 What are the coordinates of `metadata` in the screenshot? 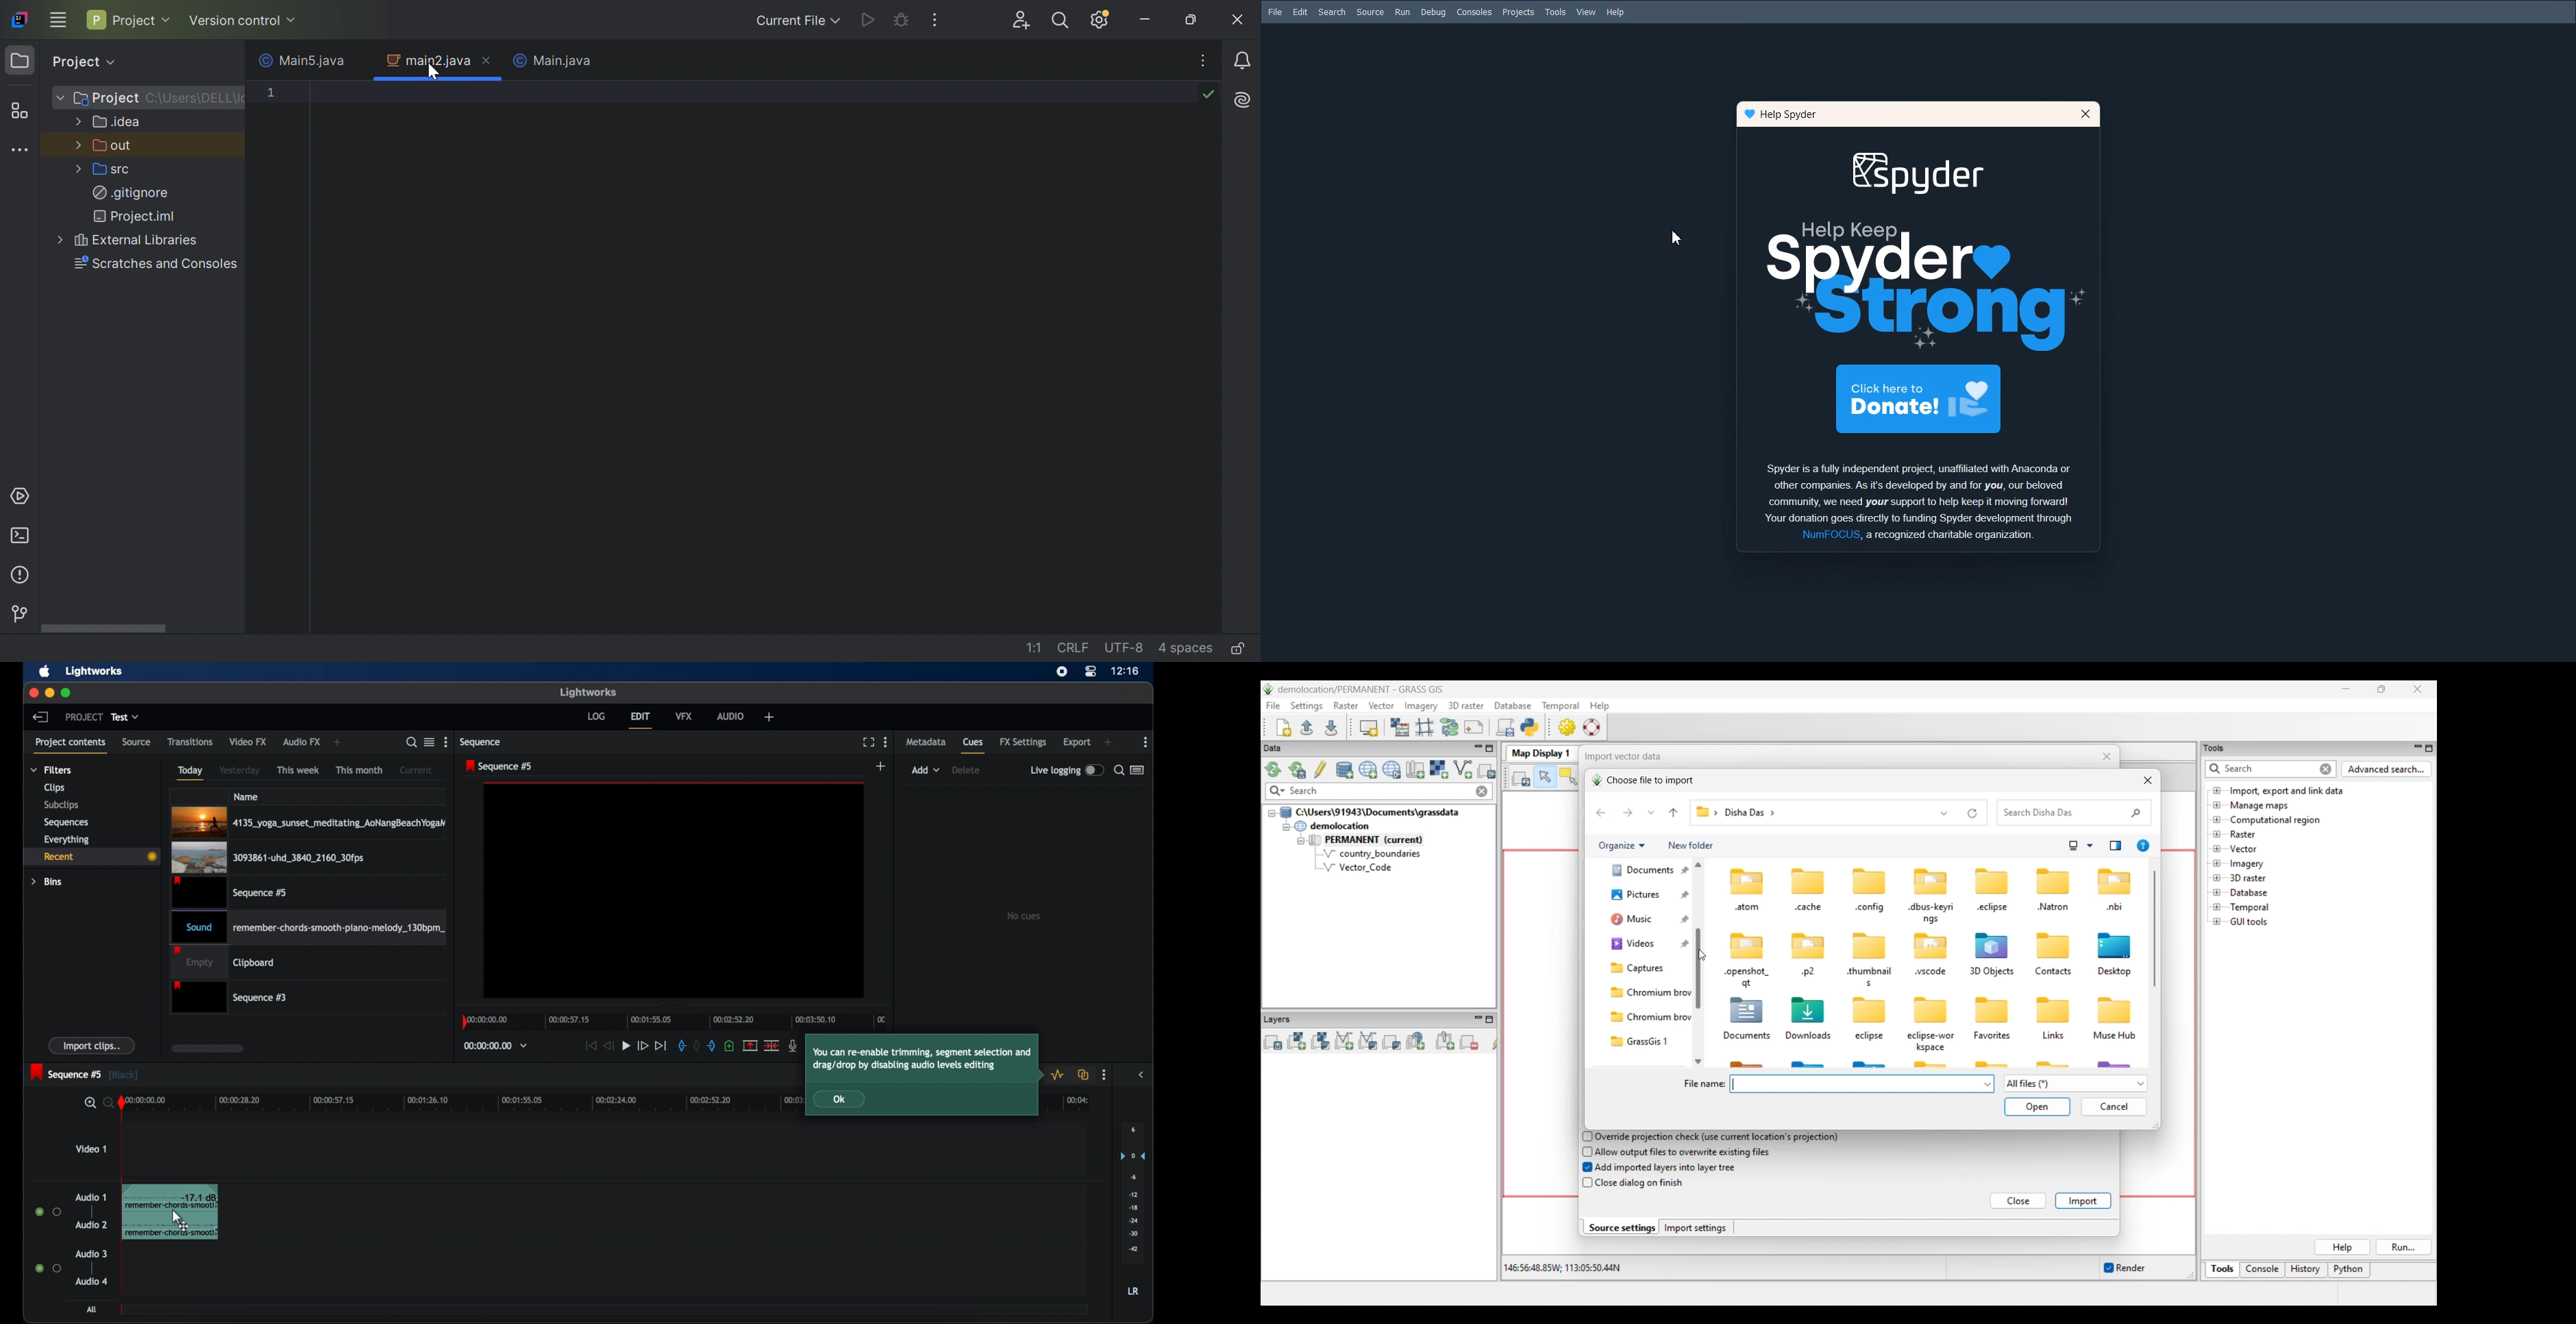 It's located at (926, 741).